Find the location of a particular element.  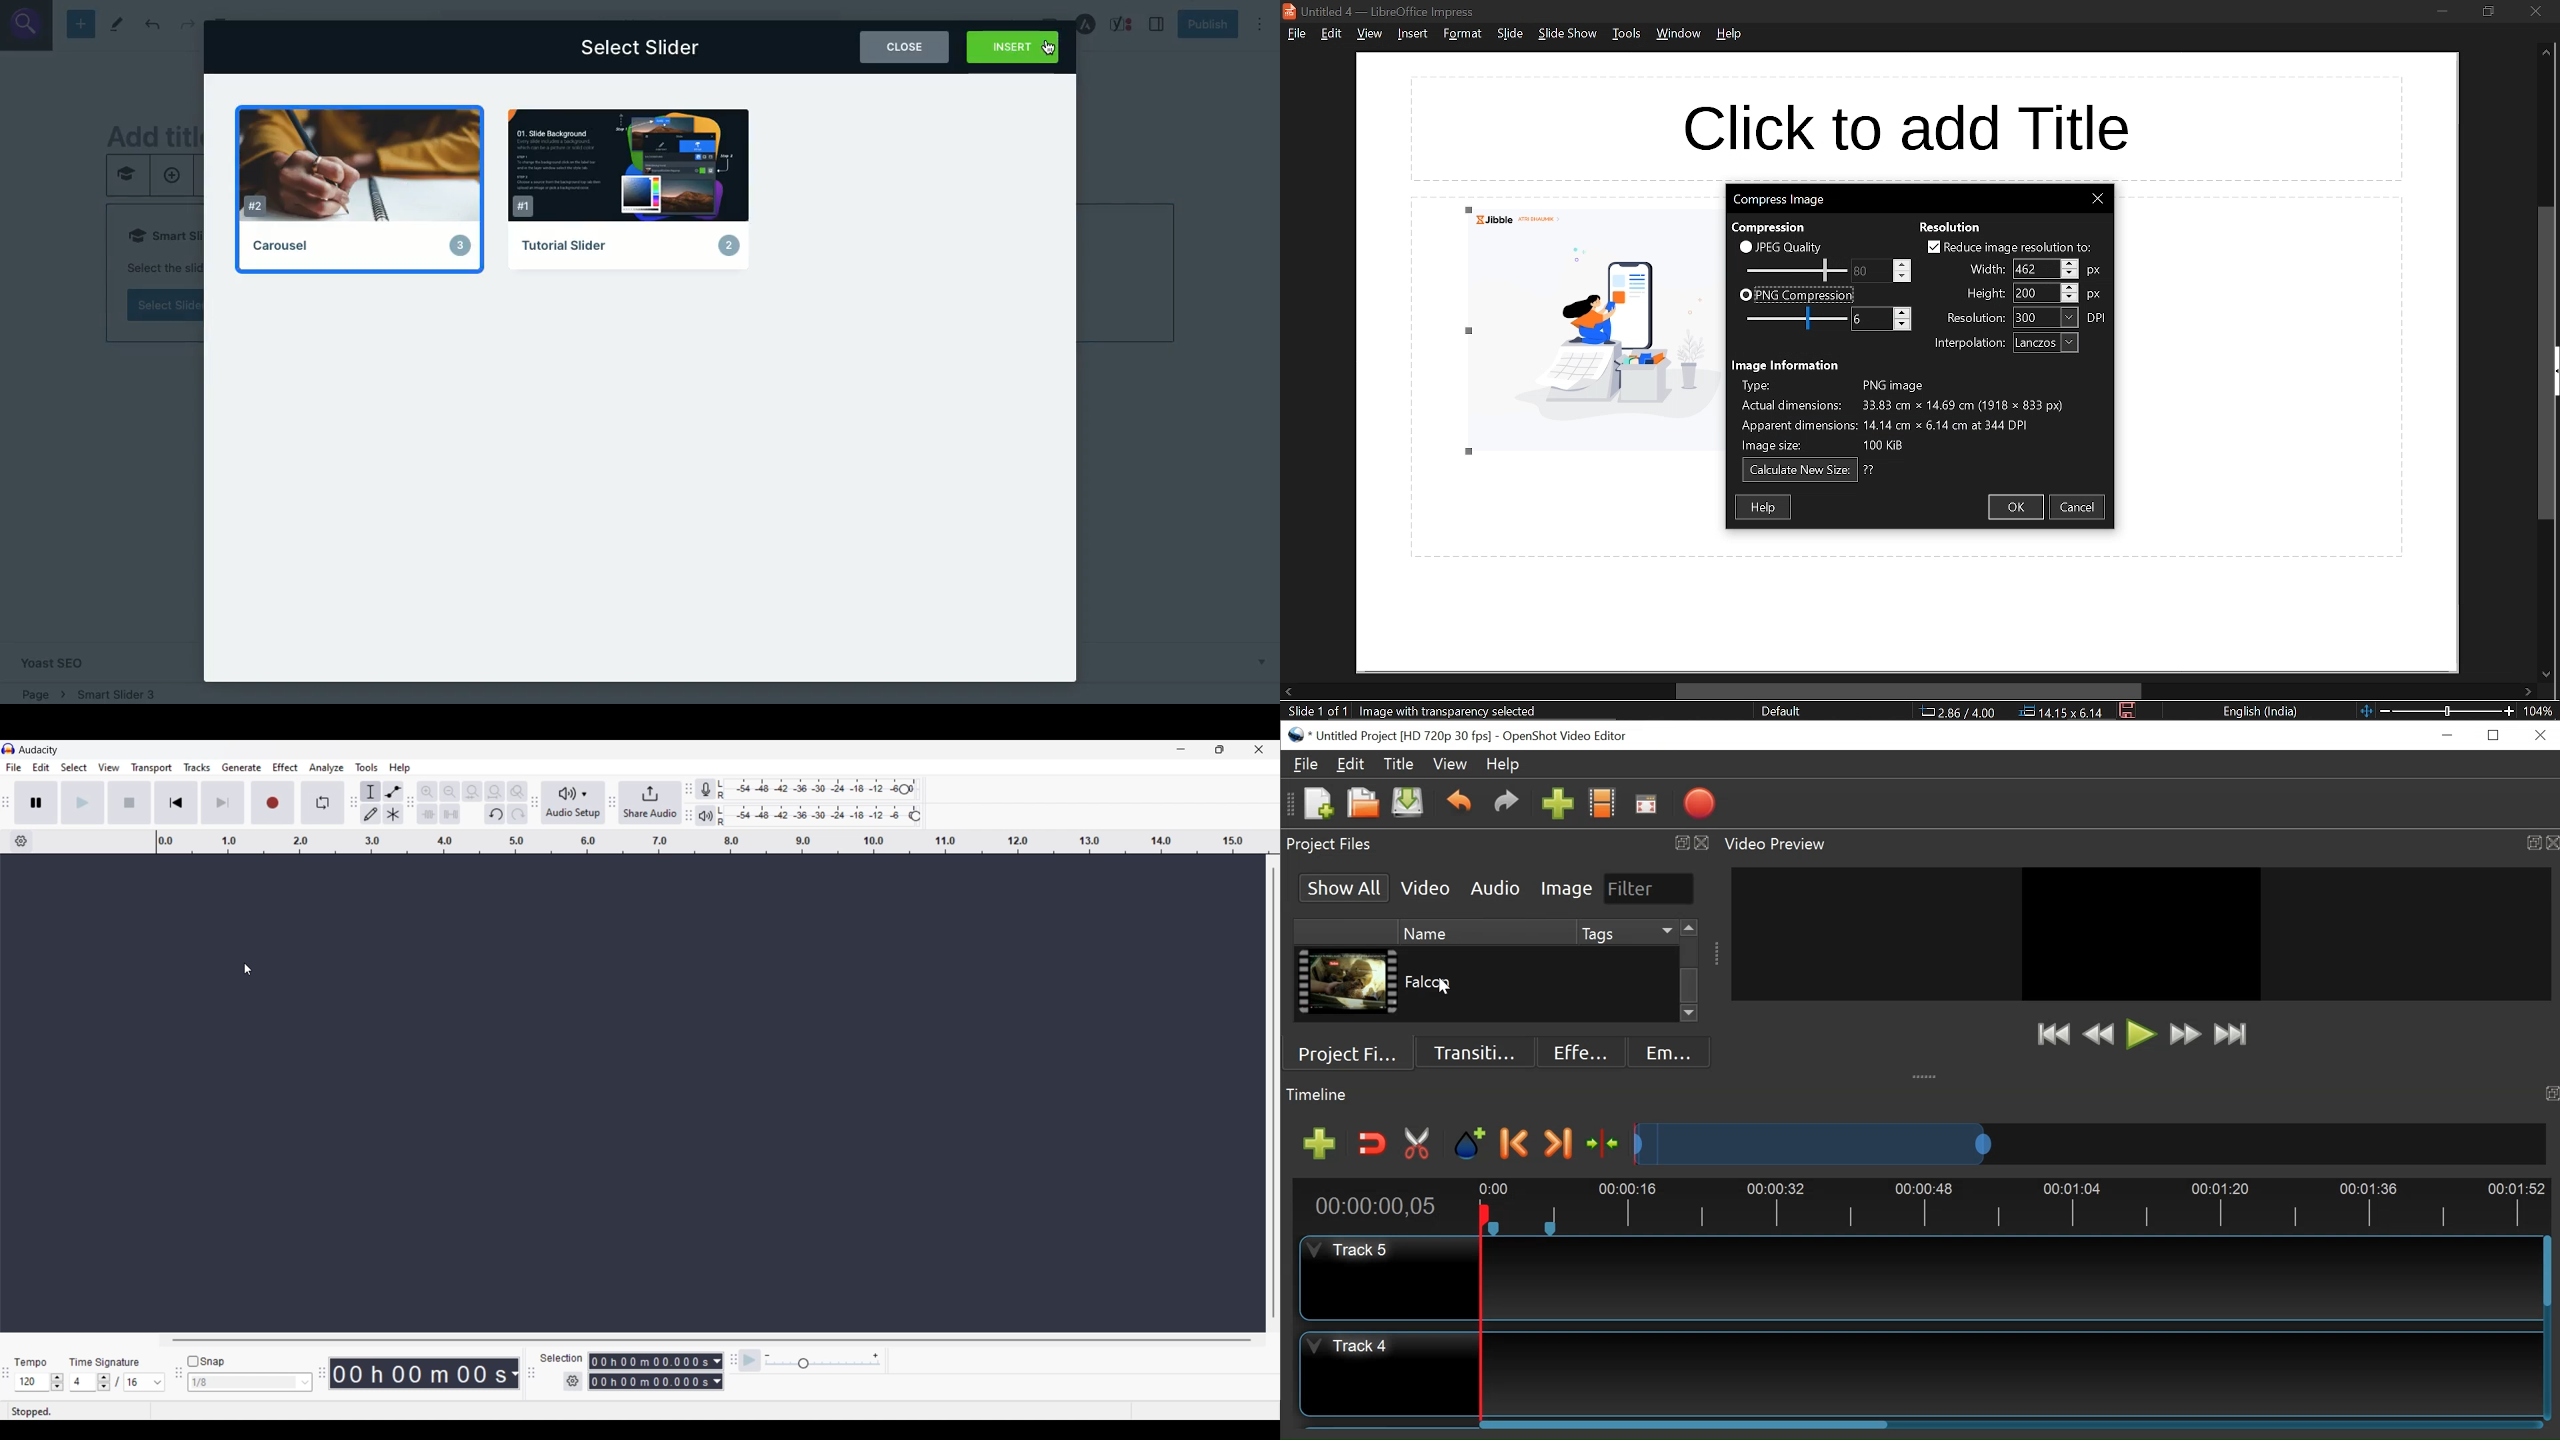

Undo is located at coordinates (152, 24).